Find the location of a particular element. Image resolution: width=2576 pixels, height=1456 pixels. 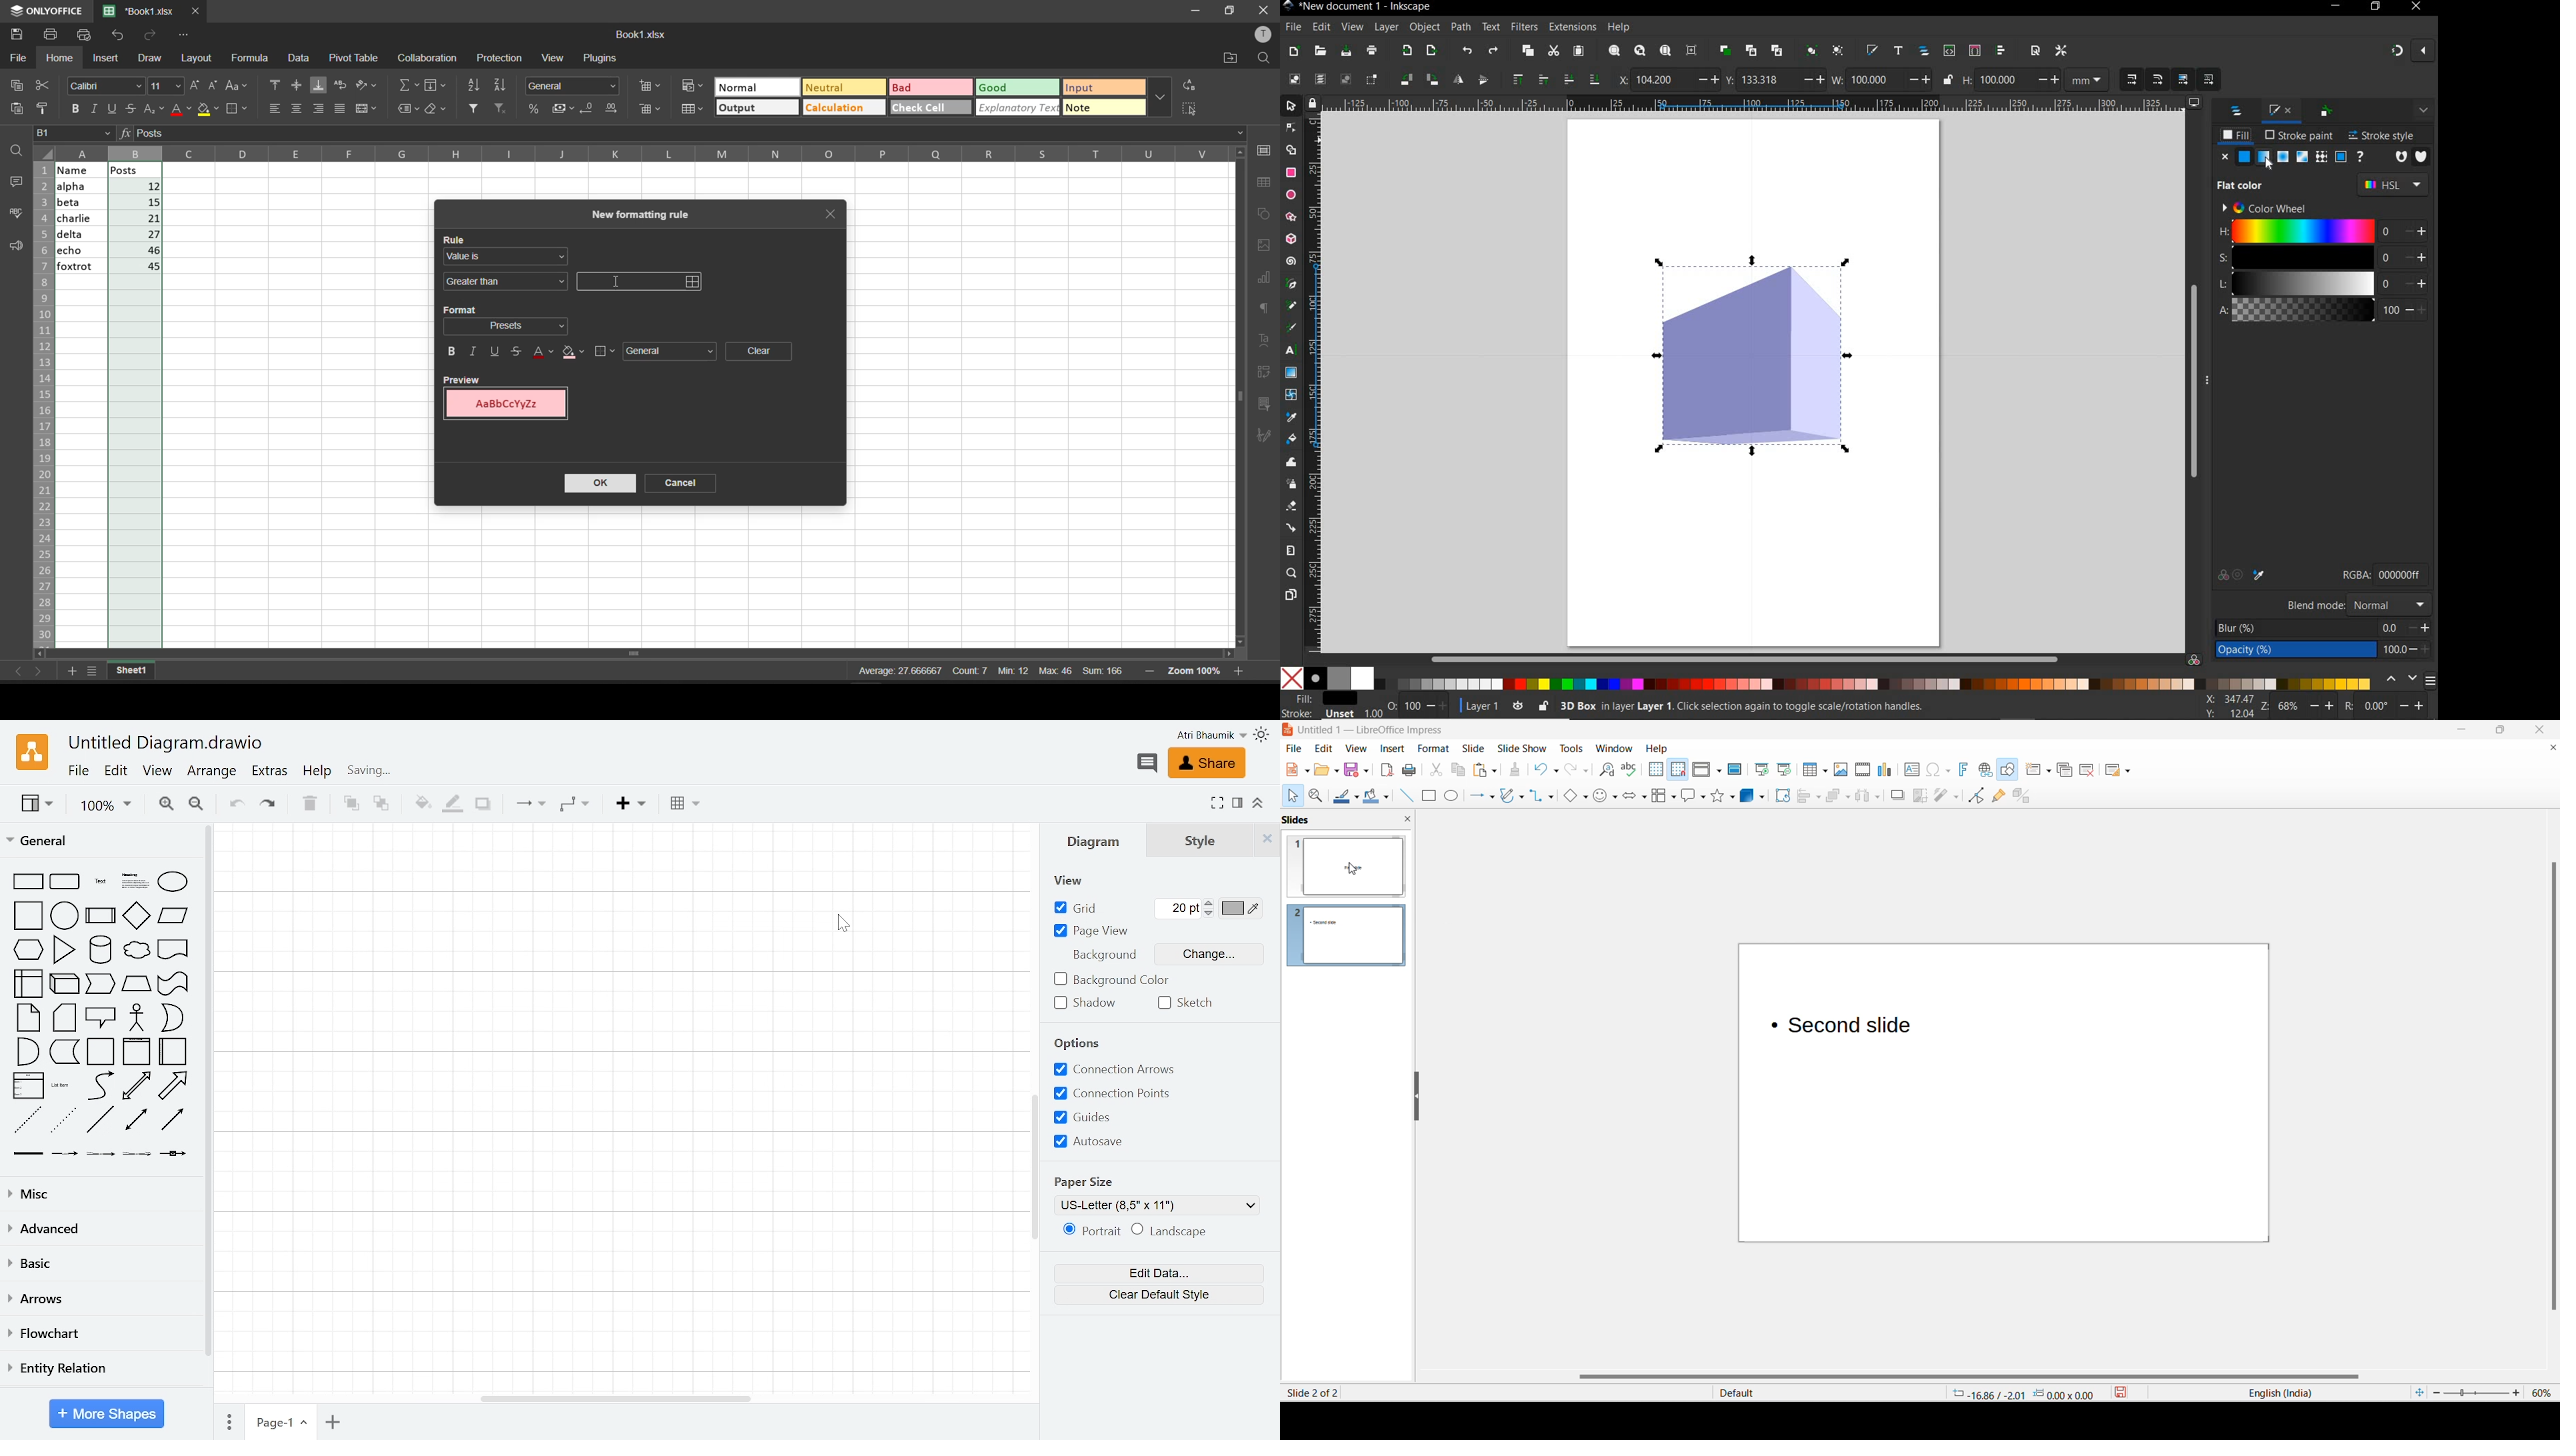

zoom out is located at coordinates (1149, 670).